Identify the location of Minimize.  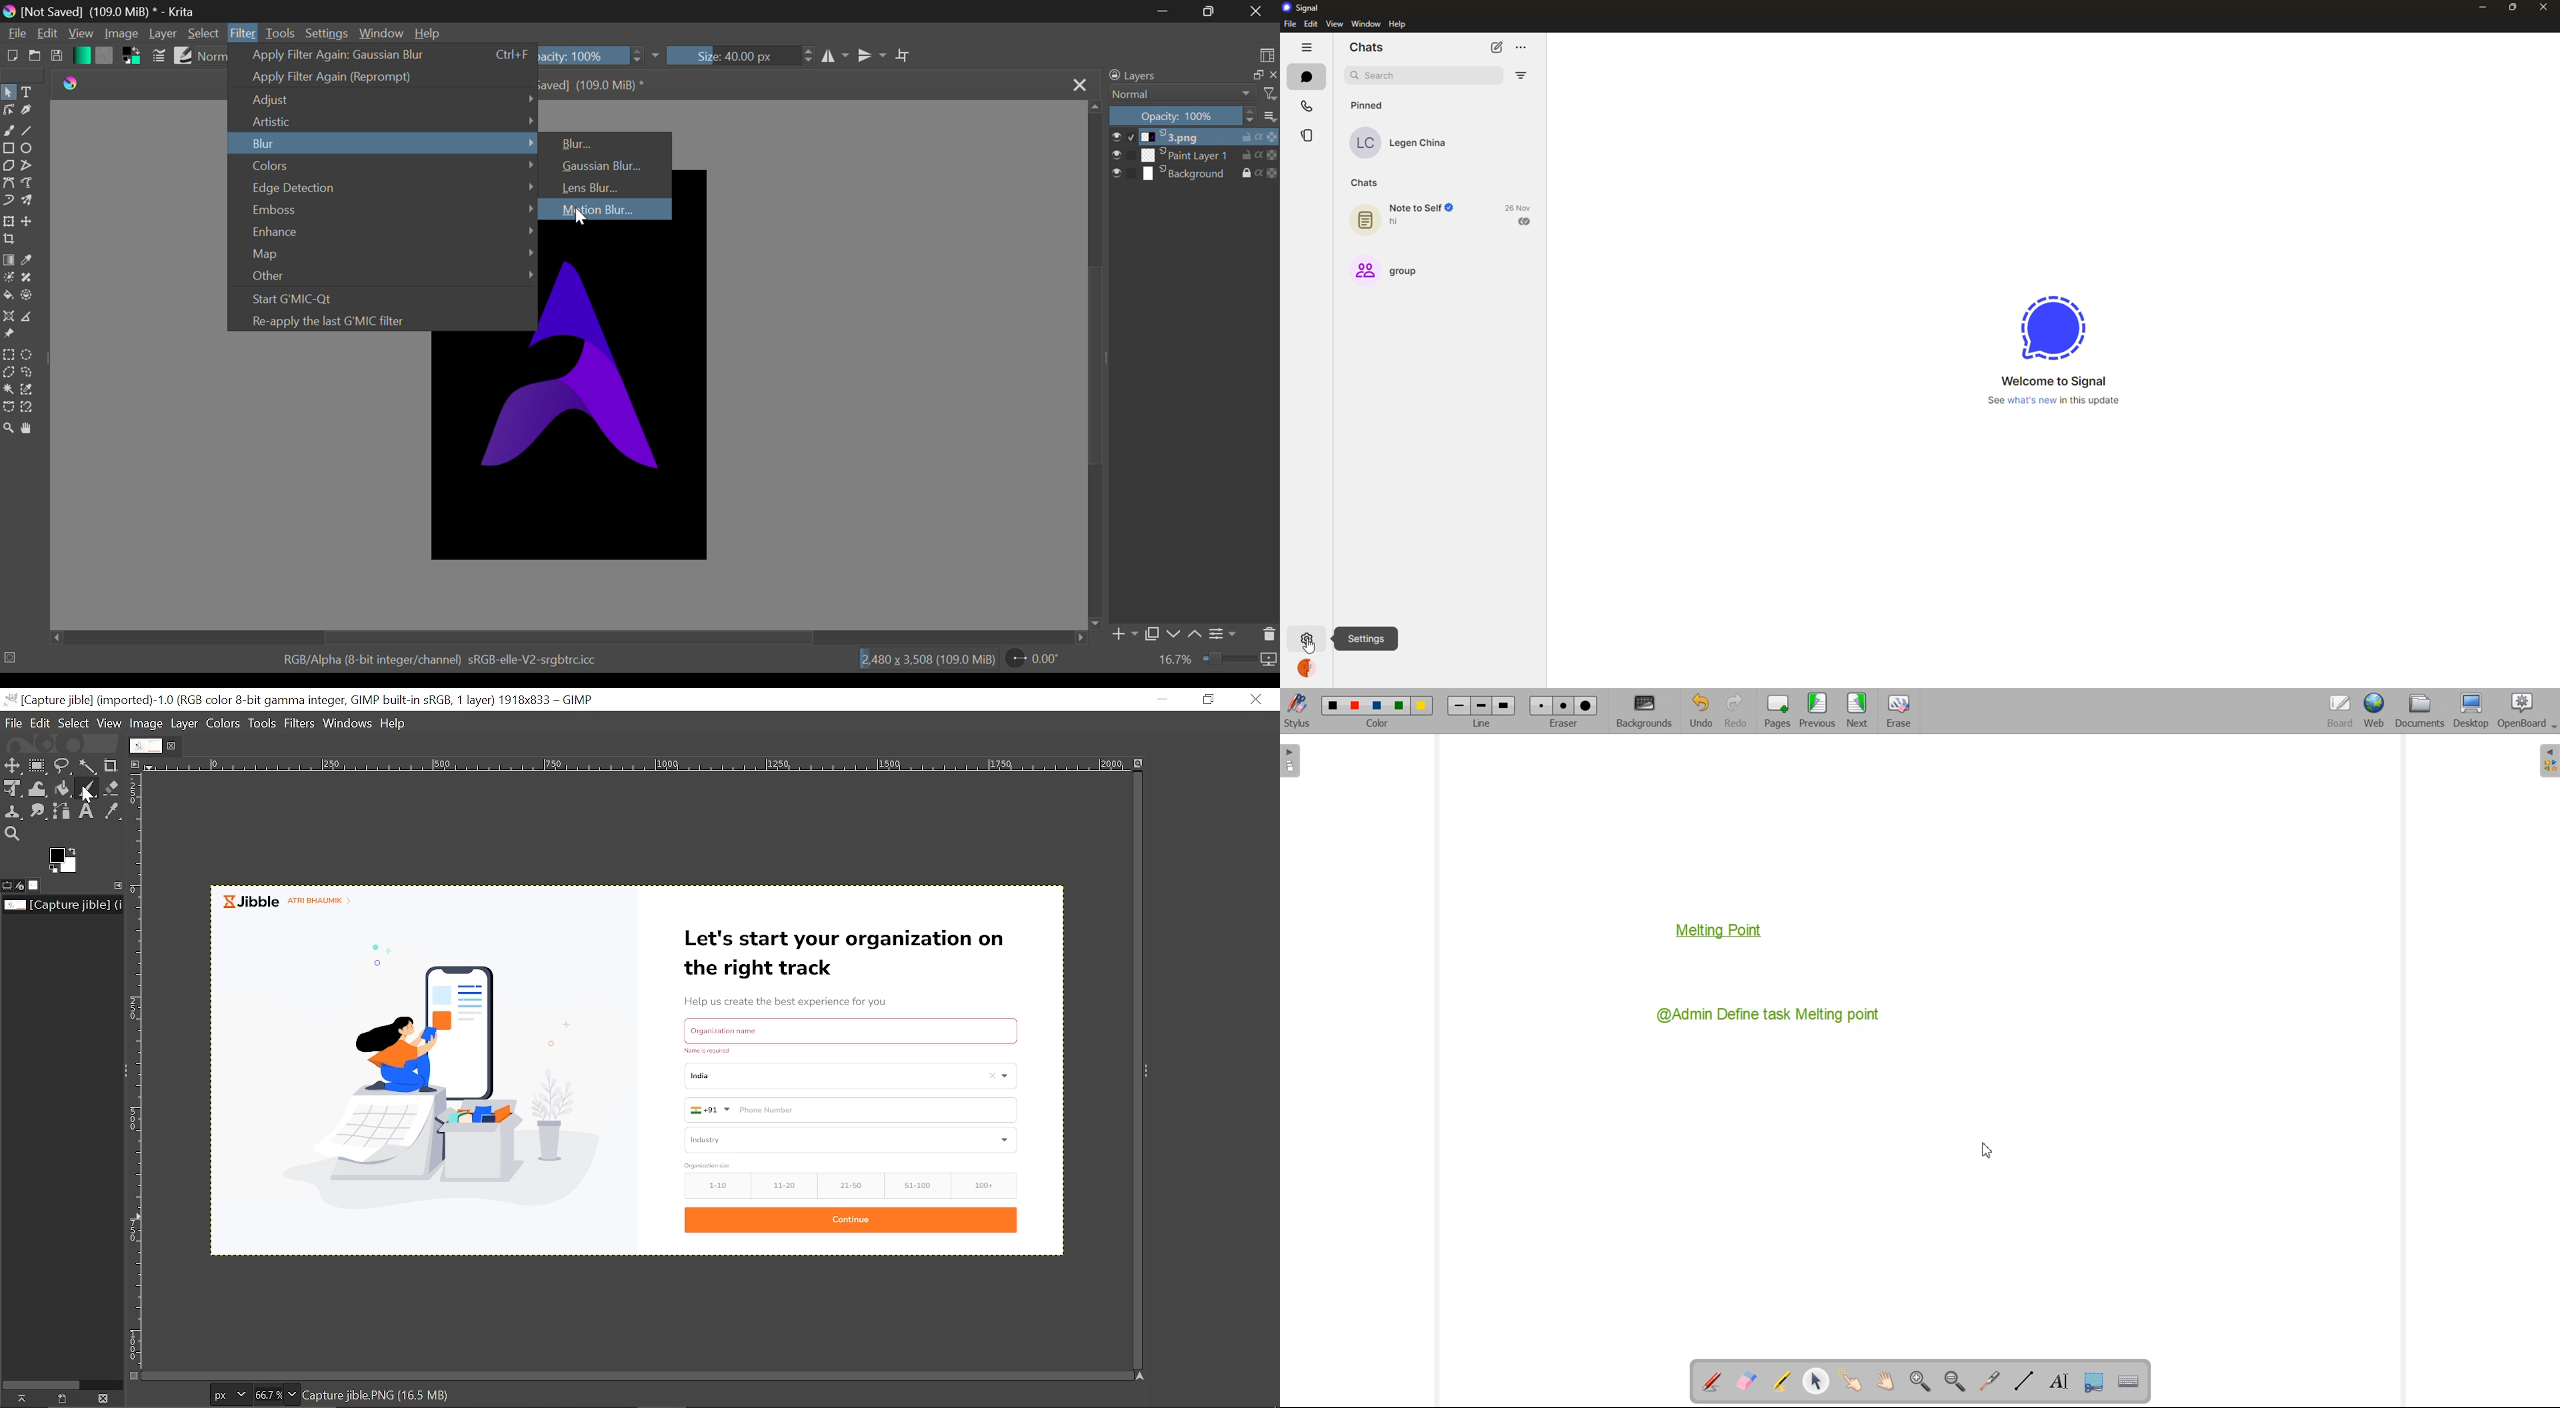
(1208, 11).